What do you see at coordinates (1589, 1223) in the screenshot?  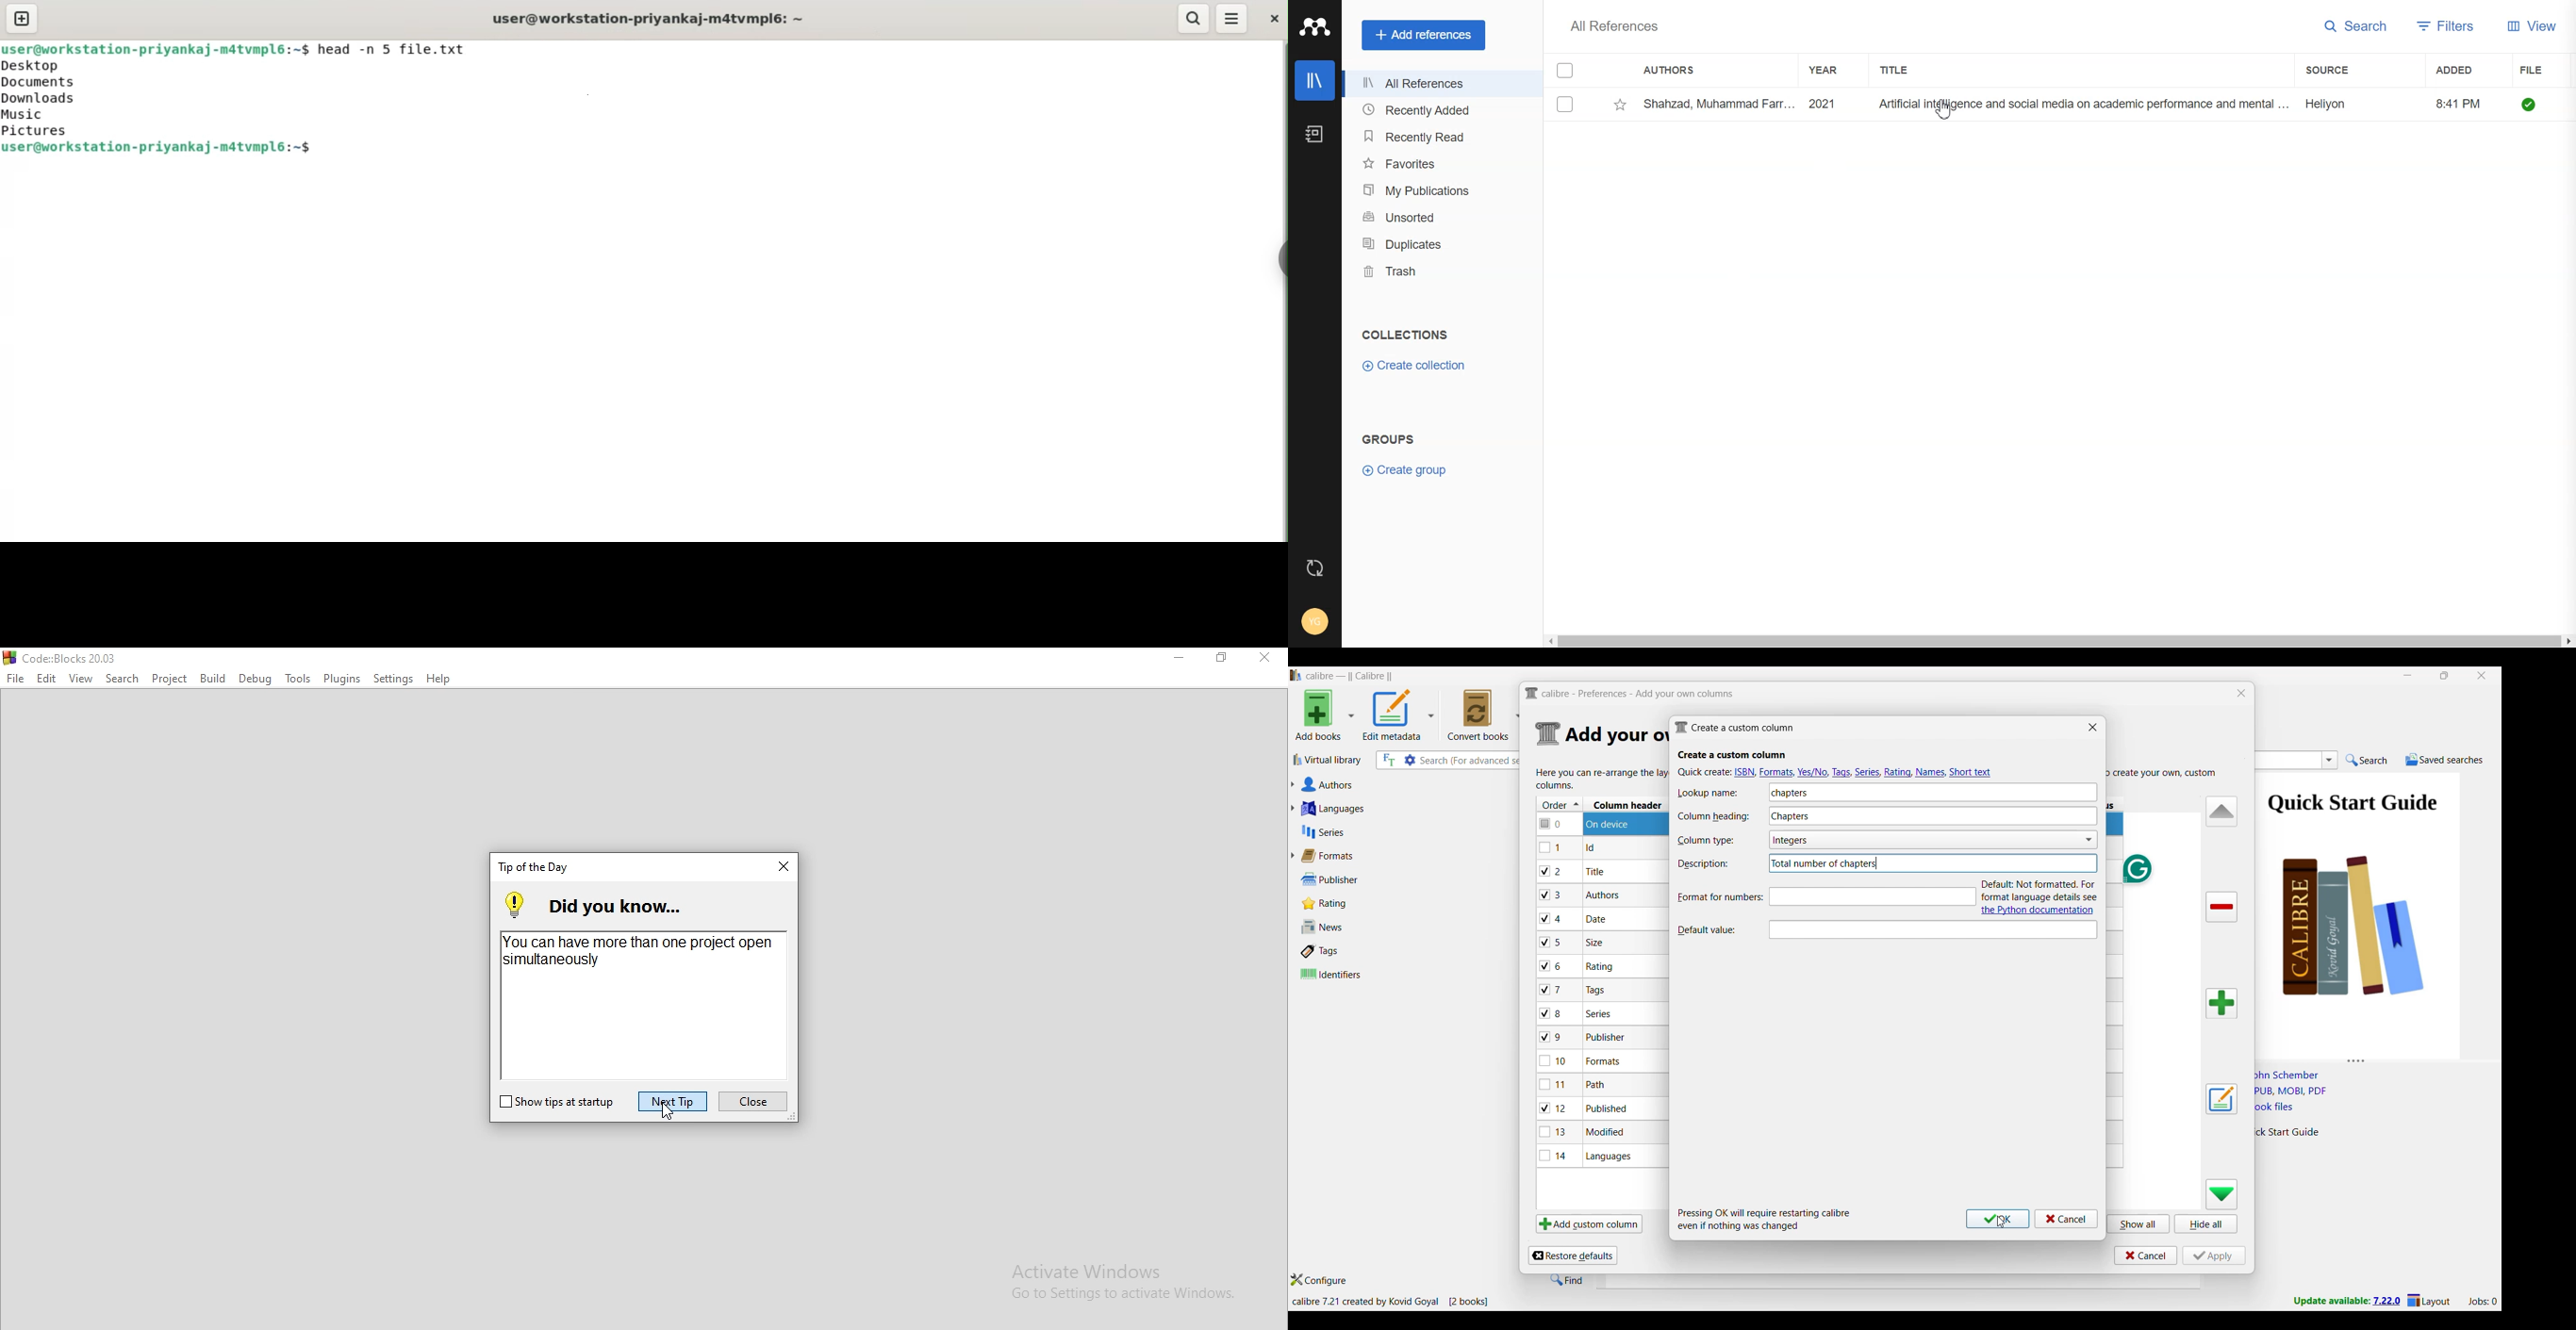 I see `Add custom column` at bounding box center [1589, 1223].